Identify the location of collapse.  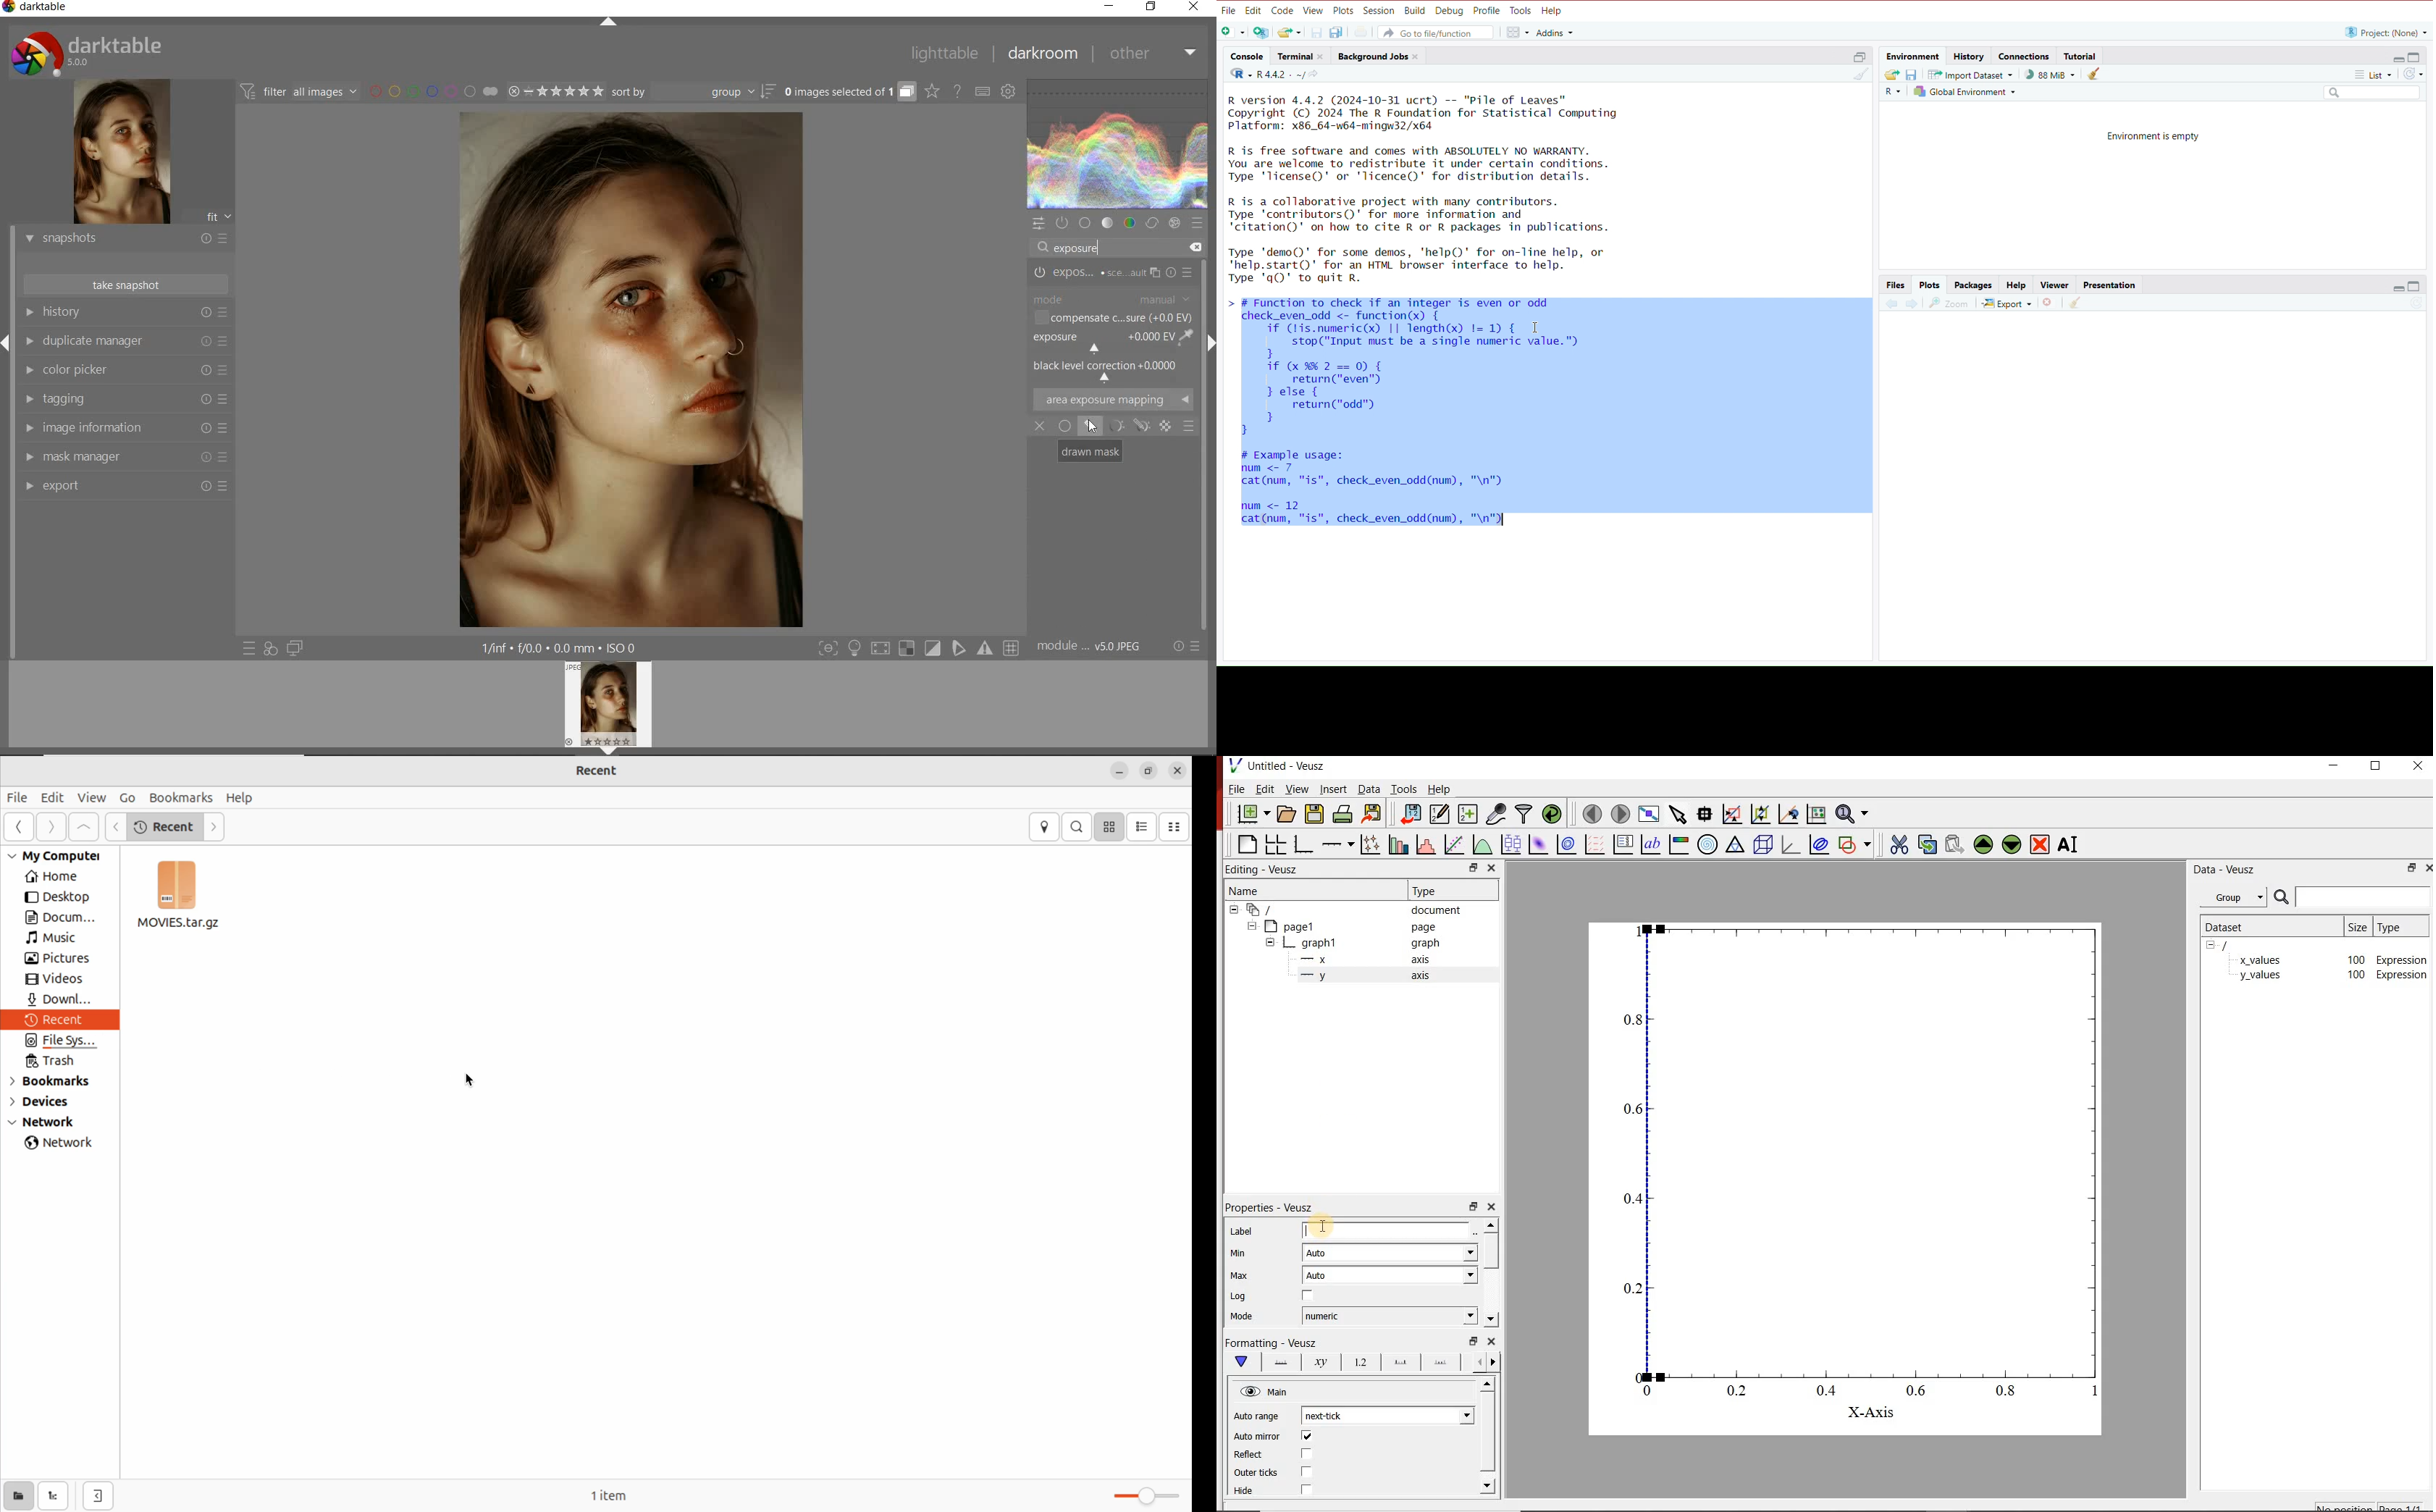
(2417, 58).